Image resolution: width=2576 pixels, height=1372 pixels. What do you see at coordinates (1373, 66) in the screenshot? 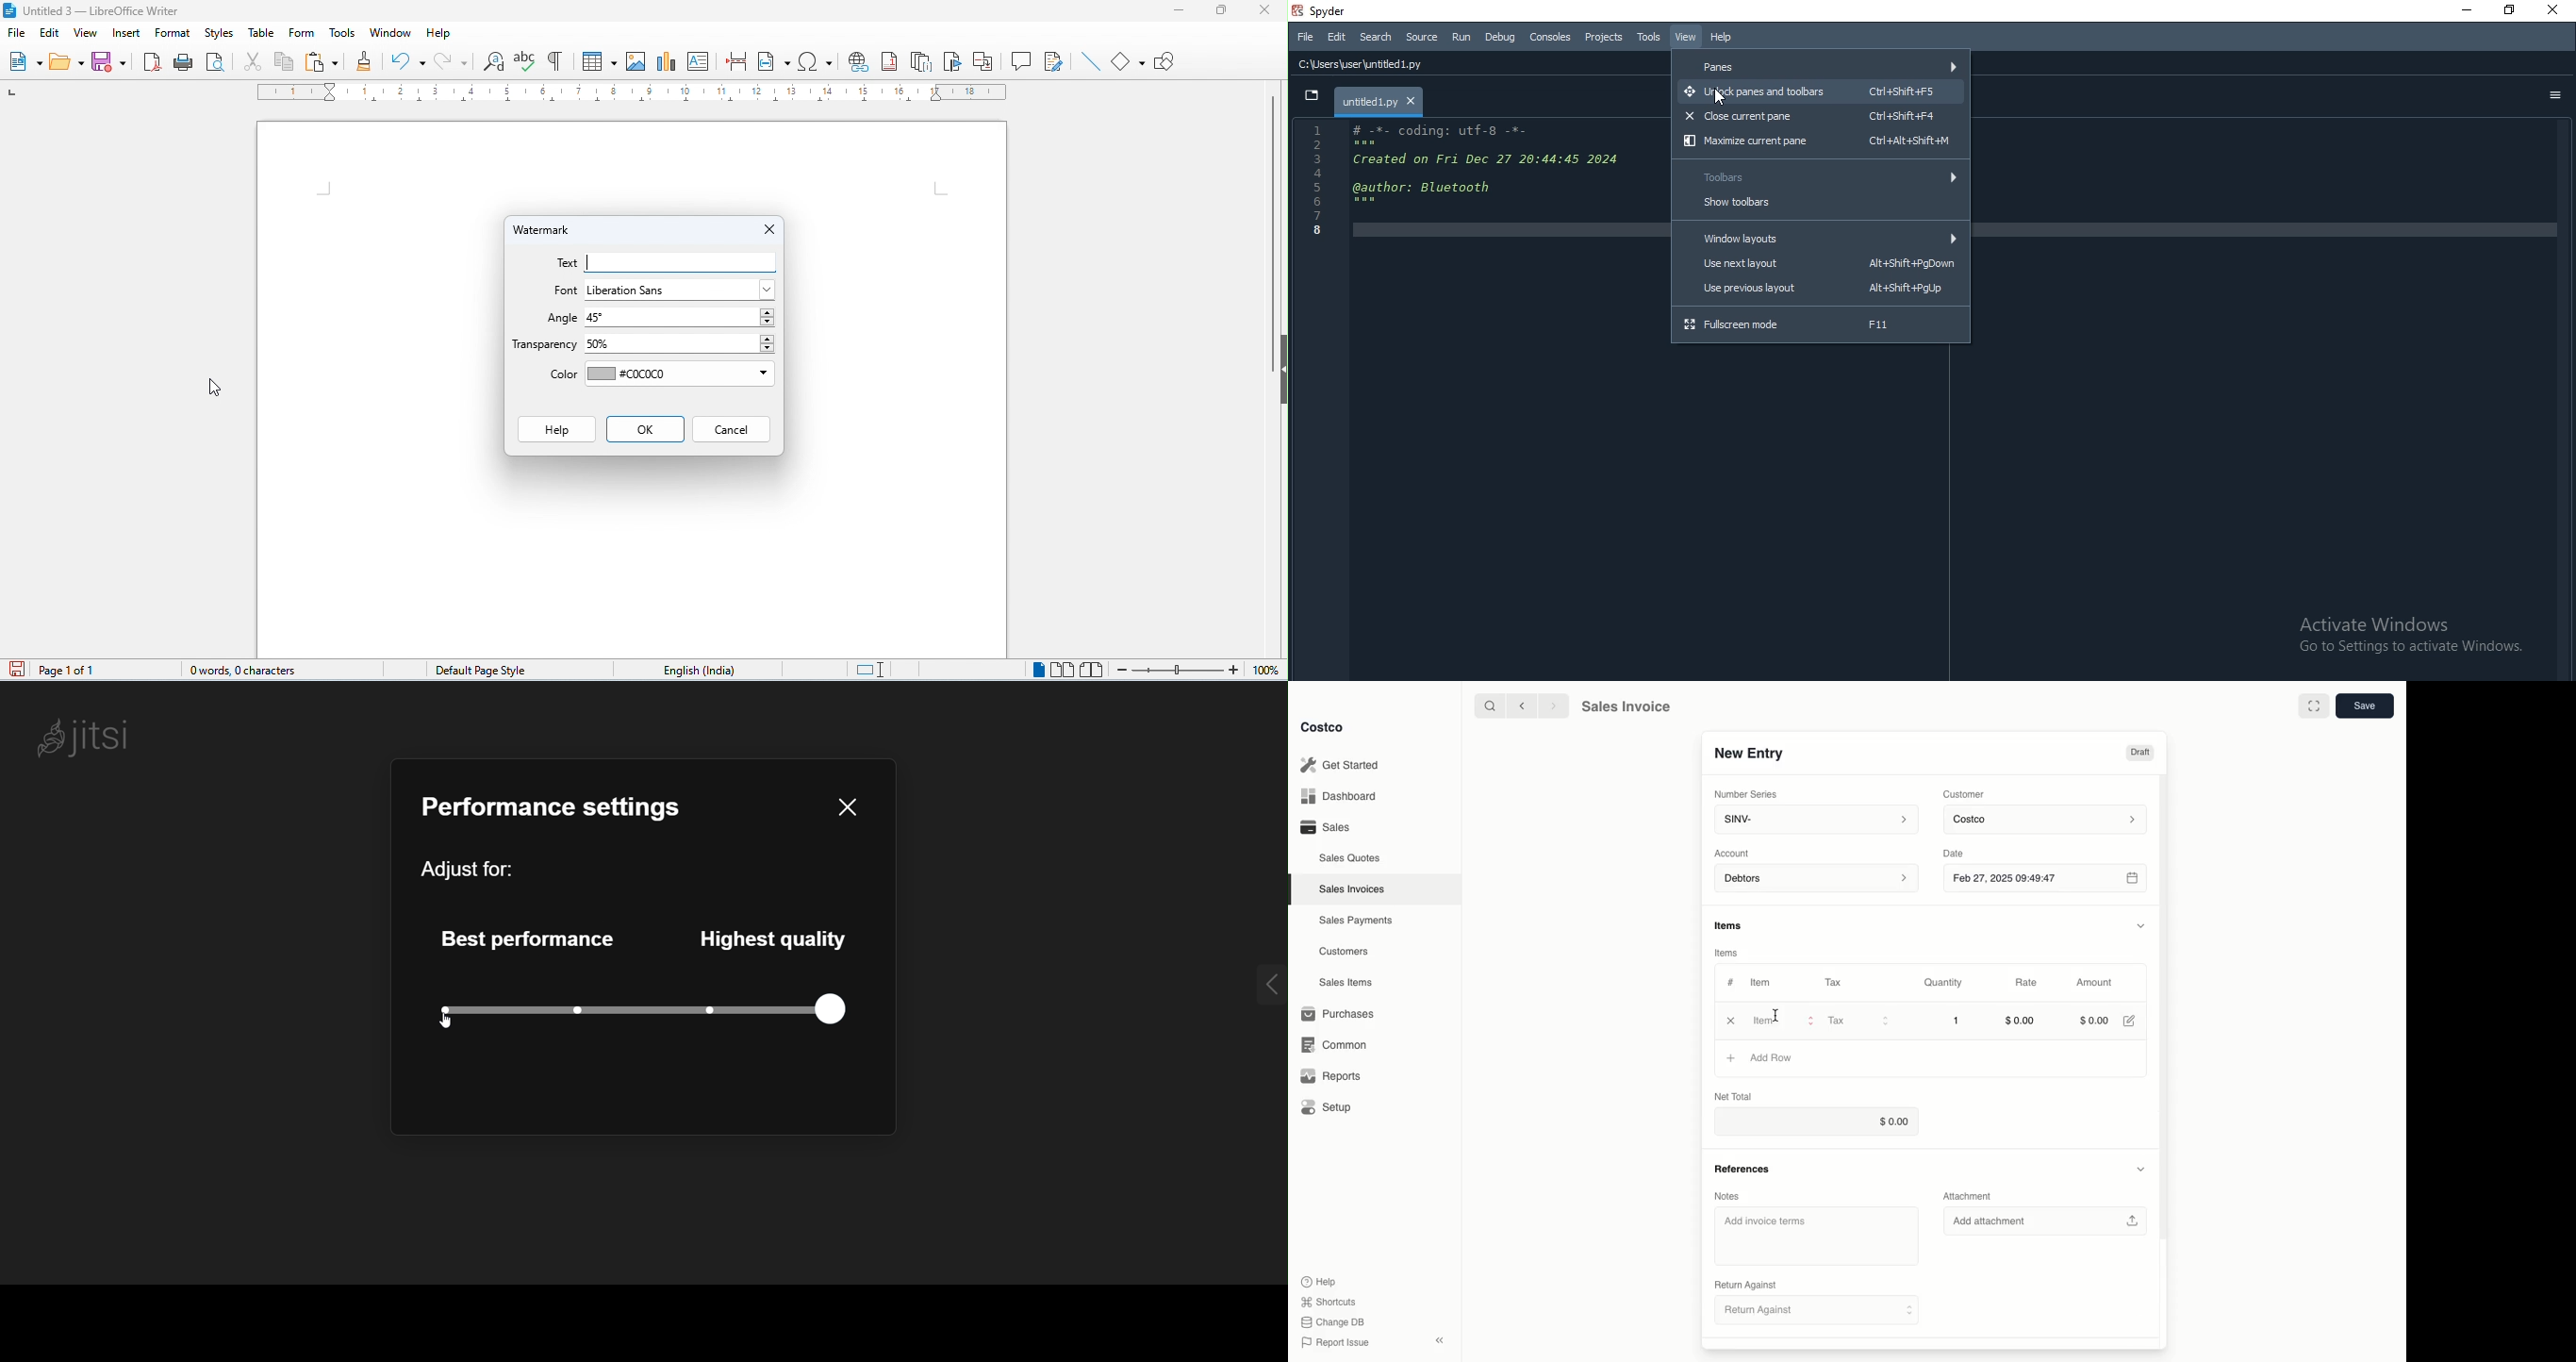
I see `C:\Users\user untitled 1.py` at bounding box center [1373, 66].